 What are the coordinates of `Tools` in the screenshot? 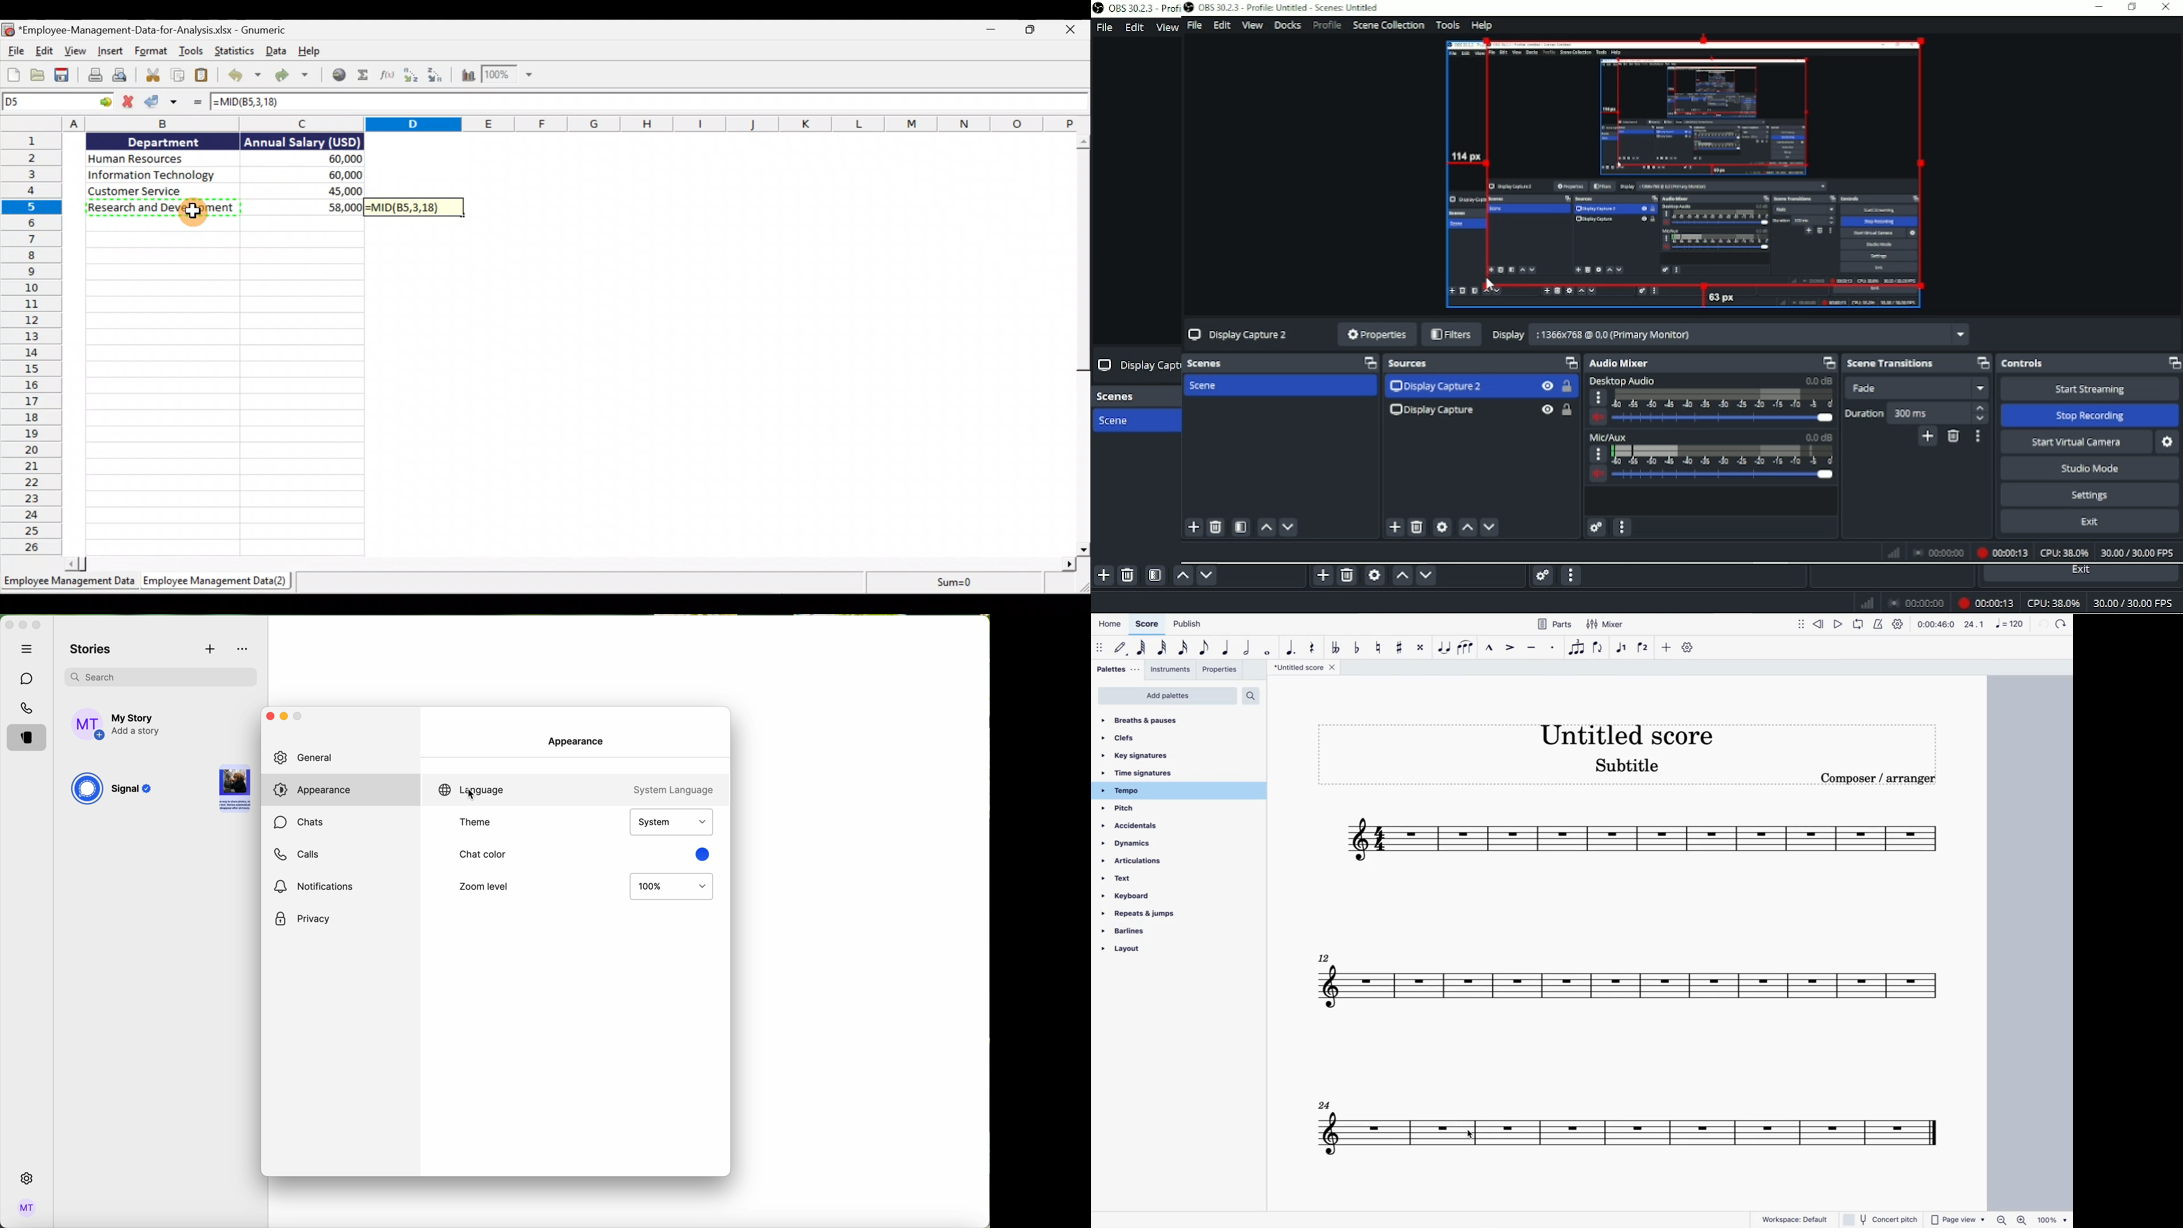 It's located at (1448, 24).